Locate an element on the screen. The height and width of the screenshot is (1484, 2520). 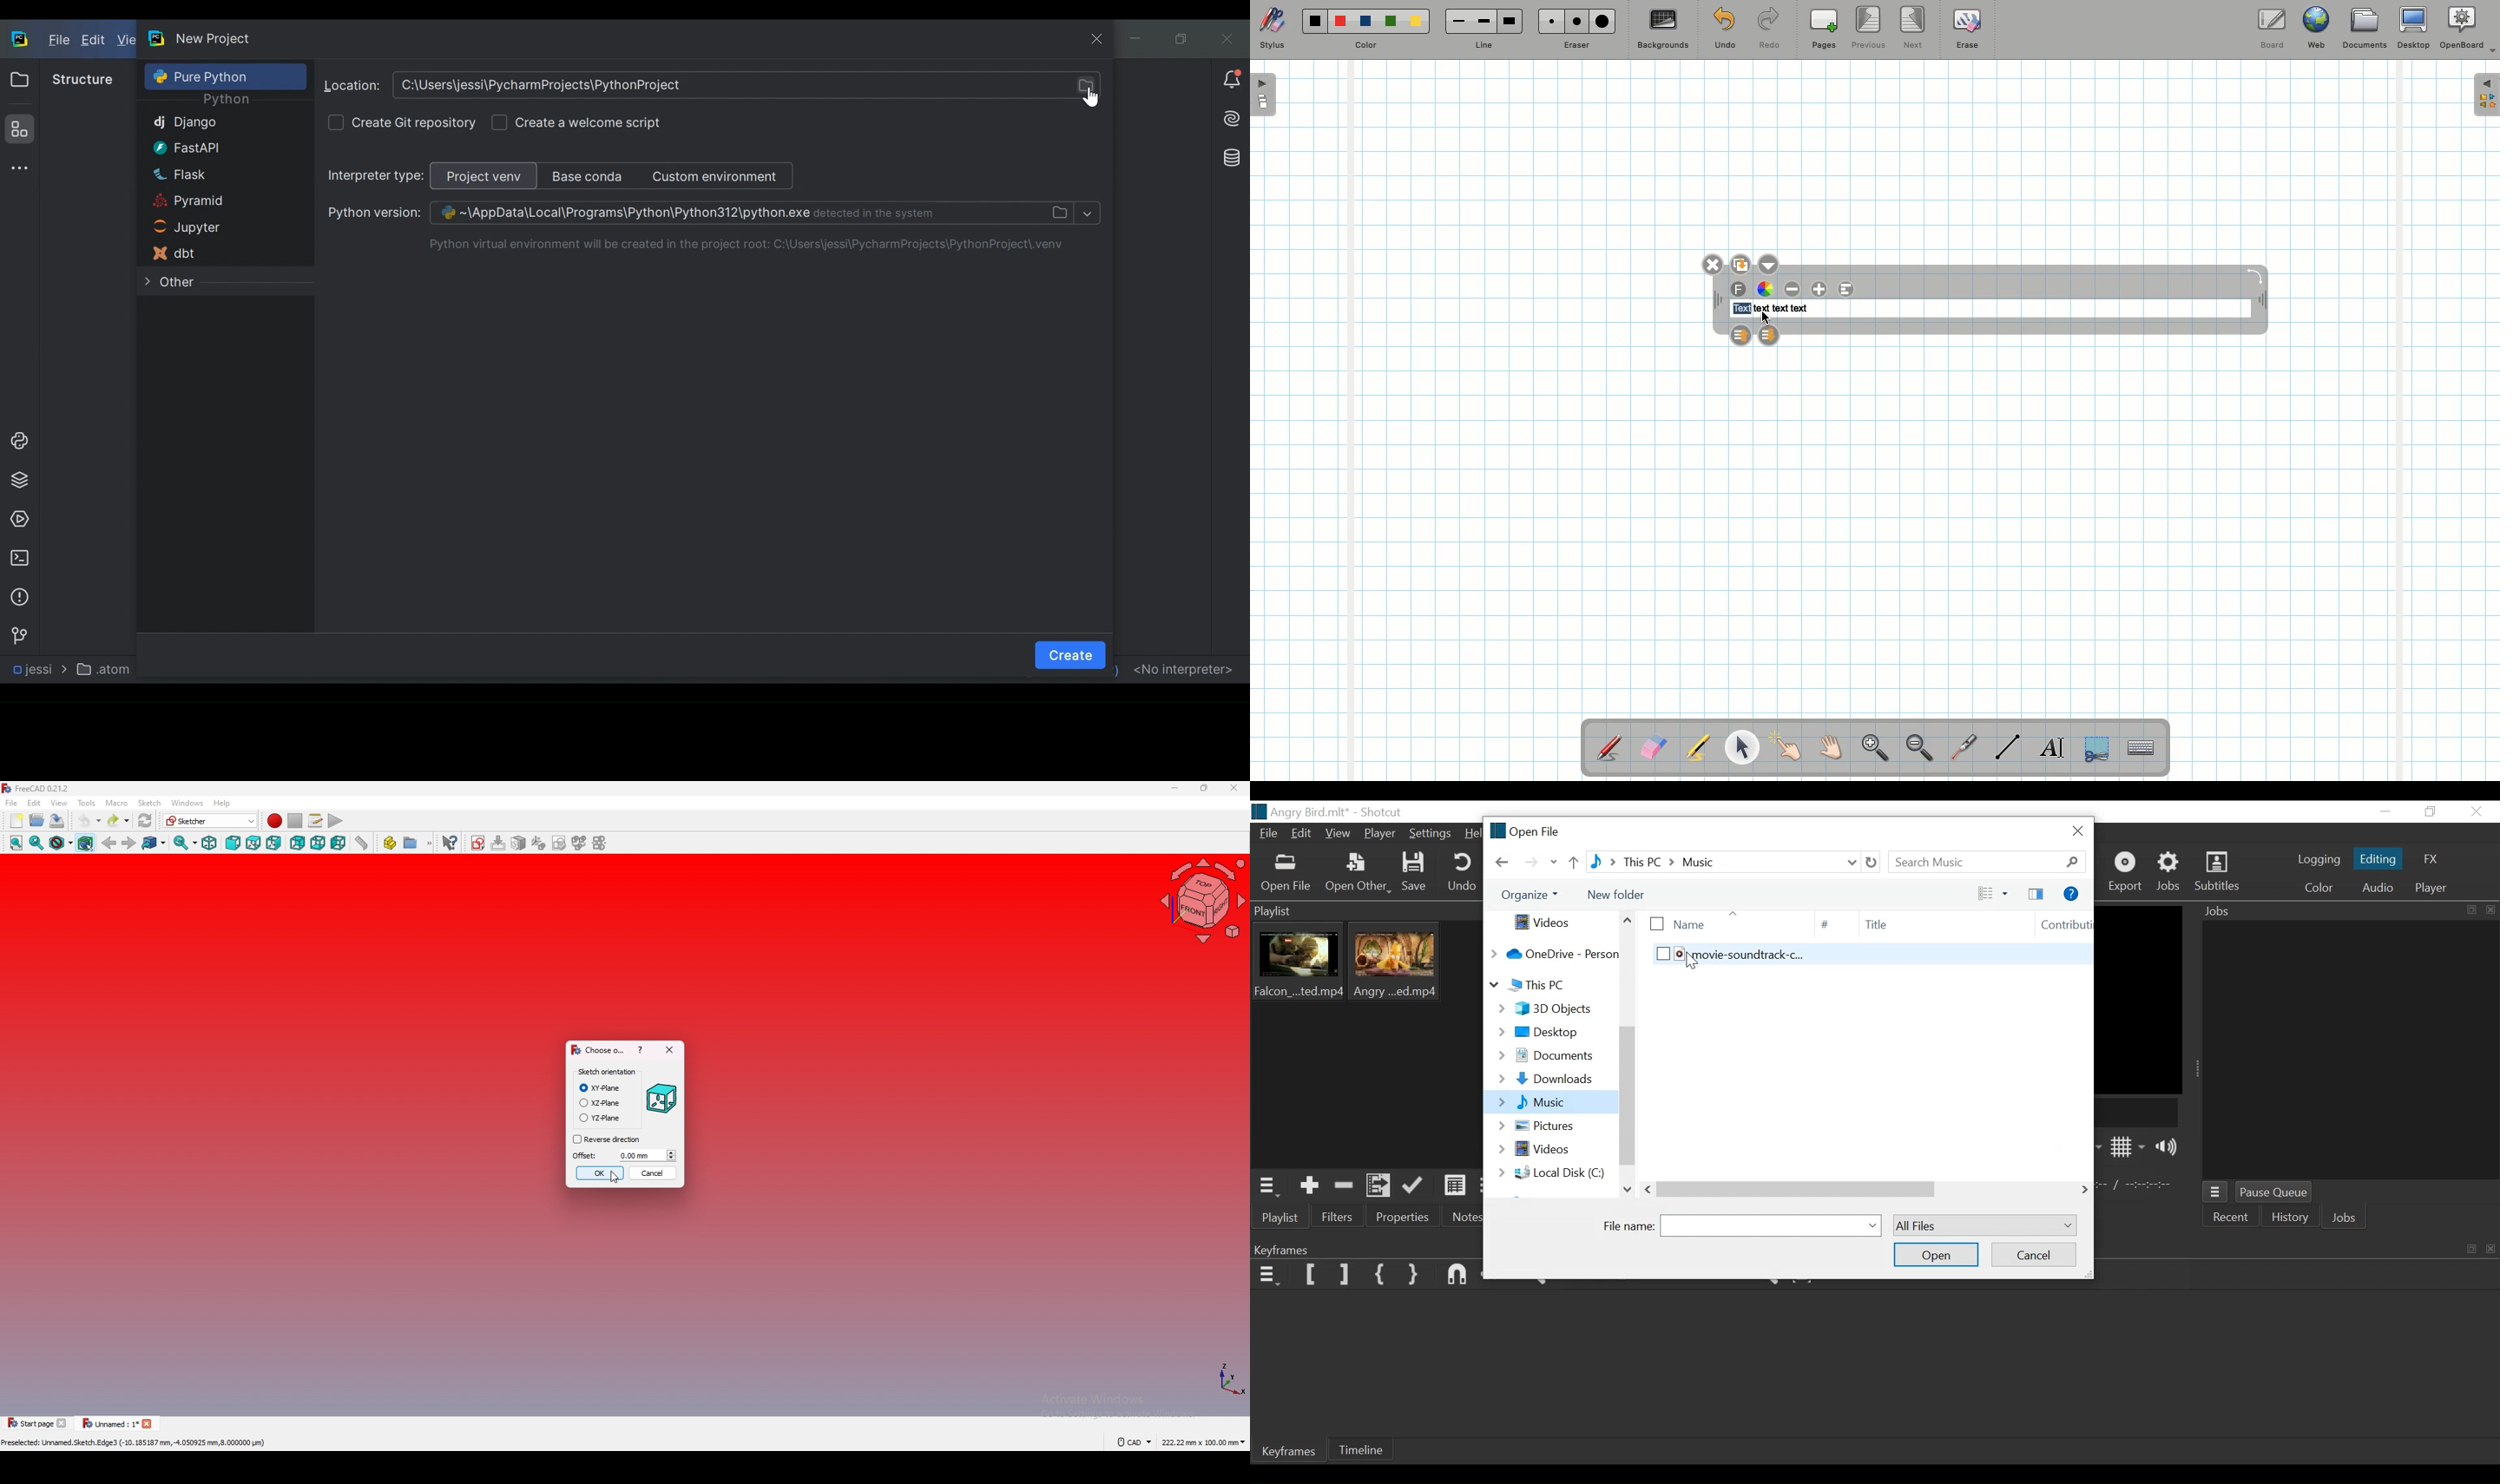
cursor is located at coordinates (1766, 318).